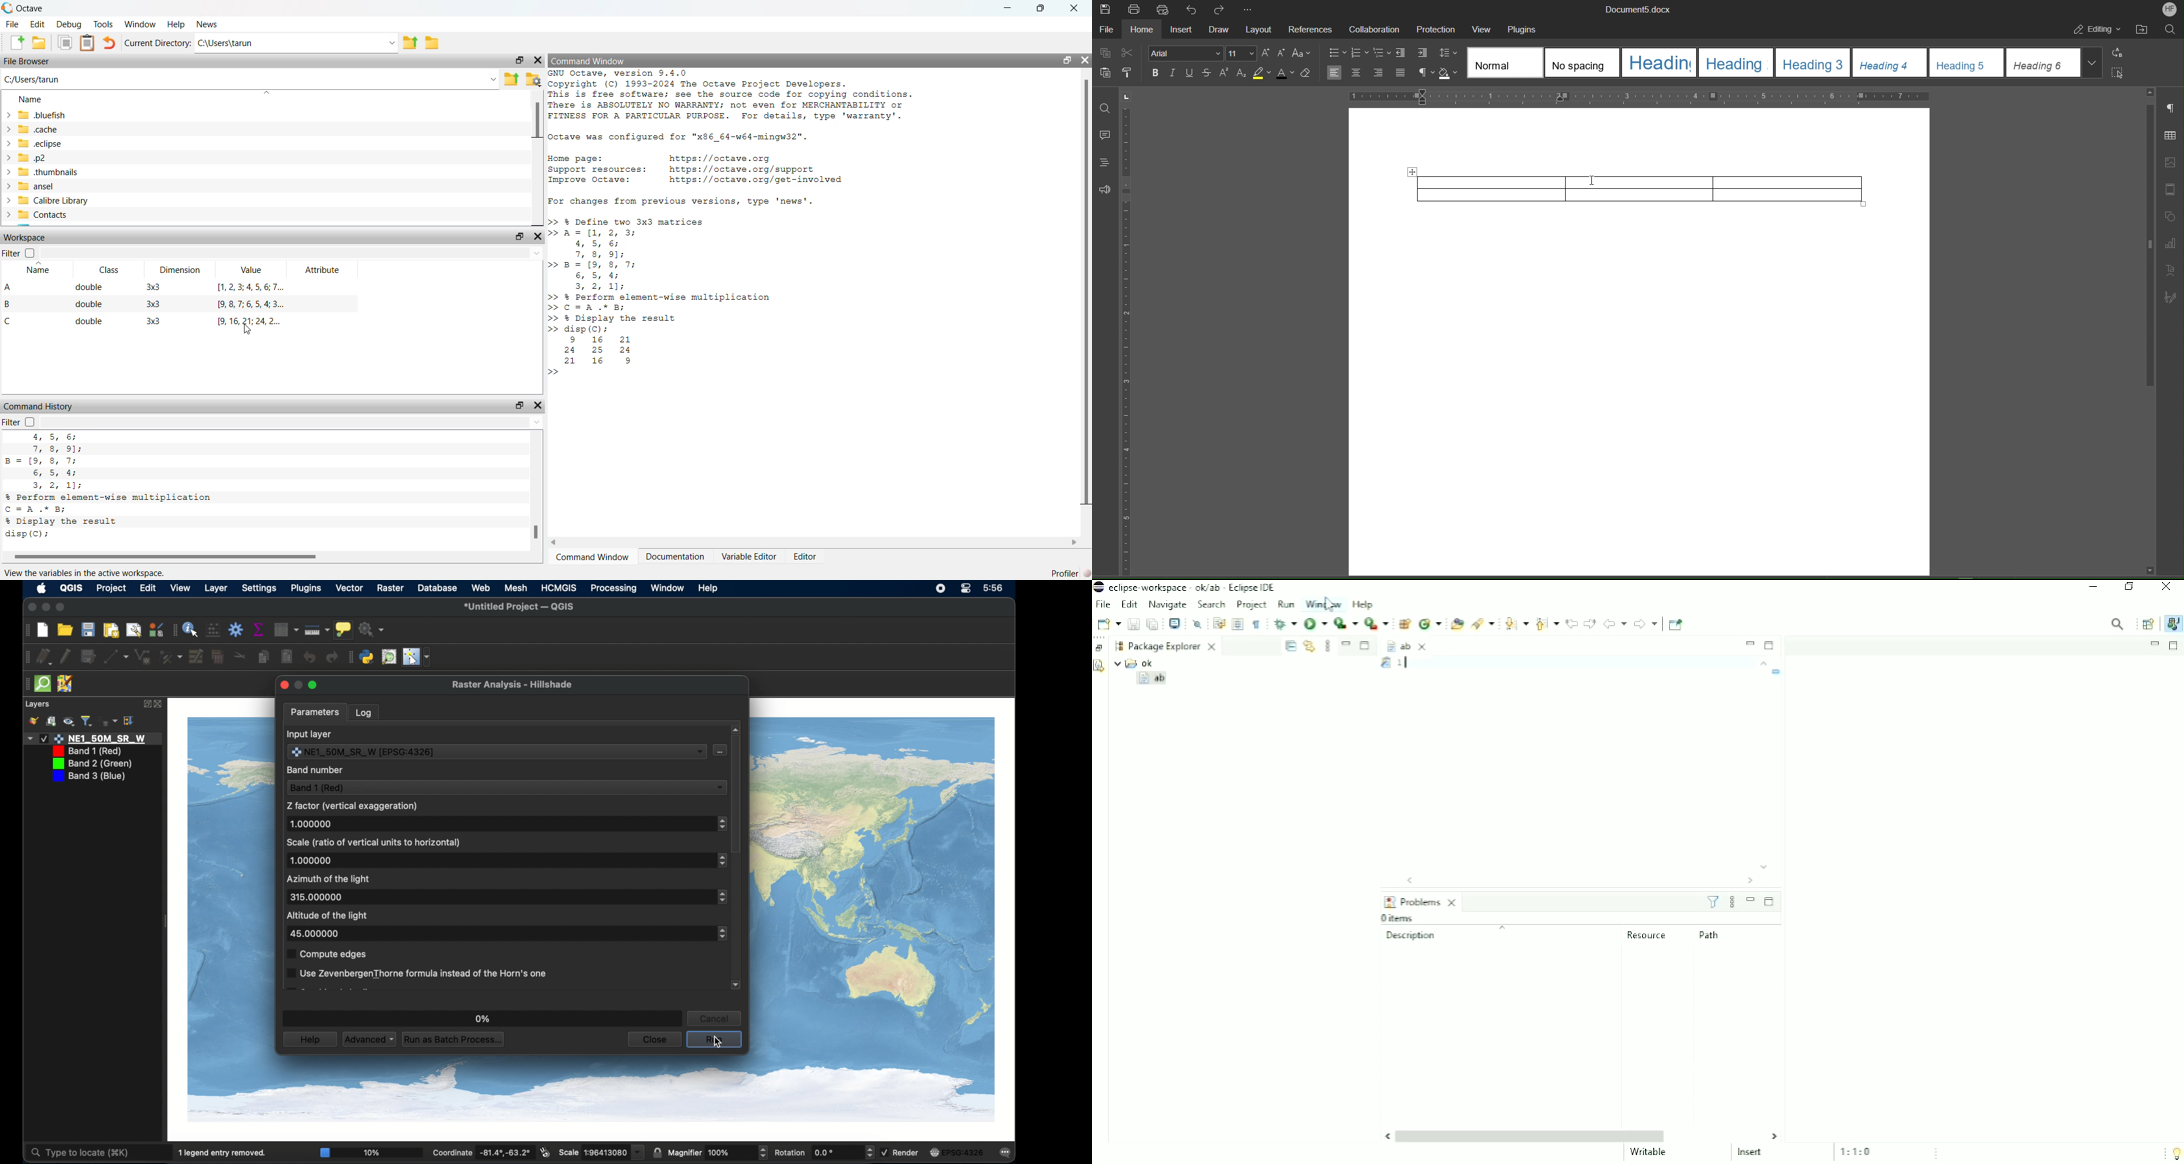  Describe the element at coordinates (1484, 29) in the screenshot. I see `View` at that location.